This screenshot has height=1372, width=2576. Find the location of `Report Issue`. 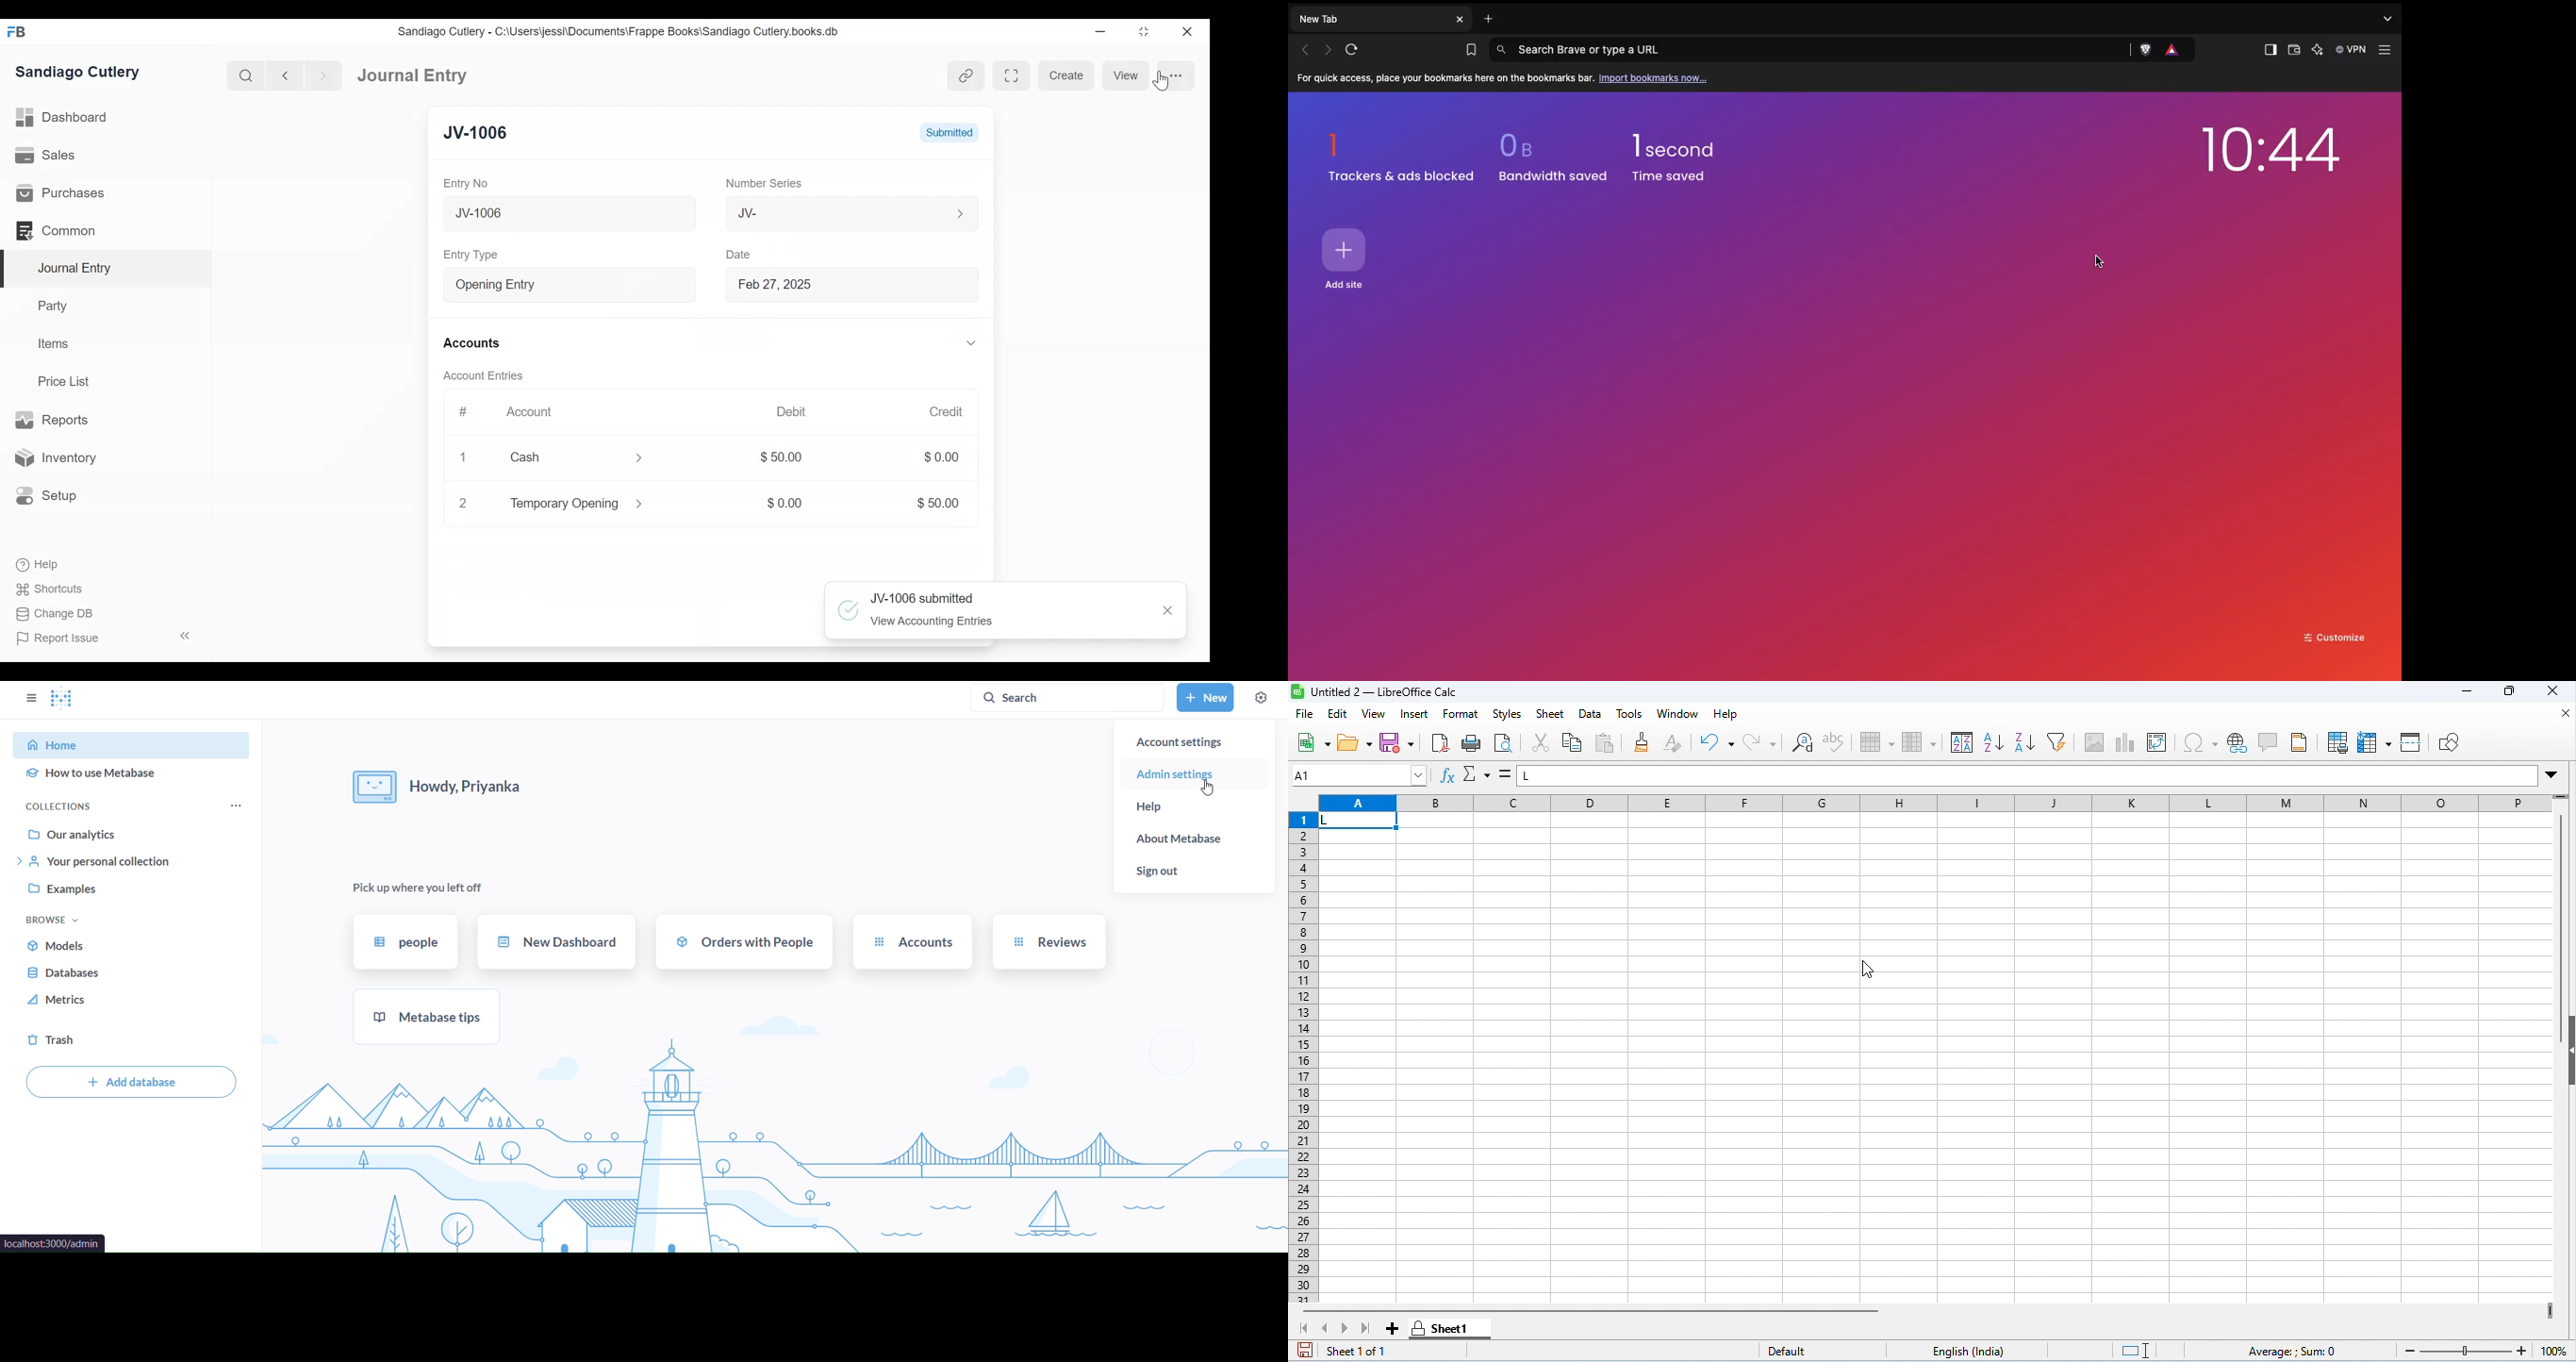

Report Issue is located at coordinates (59, 639).